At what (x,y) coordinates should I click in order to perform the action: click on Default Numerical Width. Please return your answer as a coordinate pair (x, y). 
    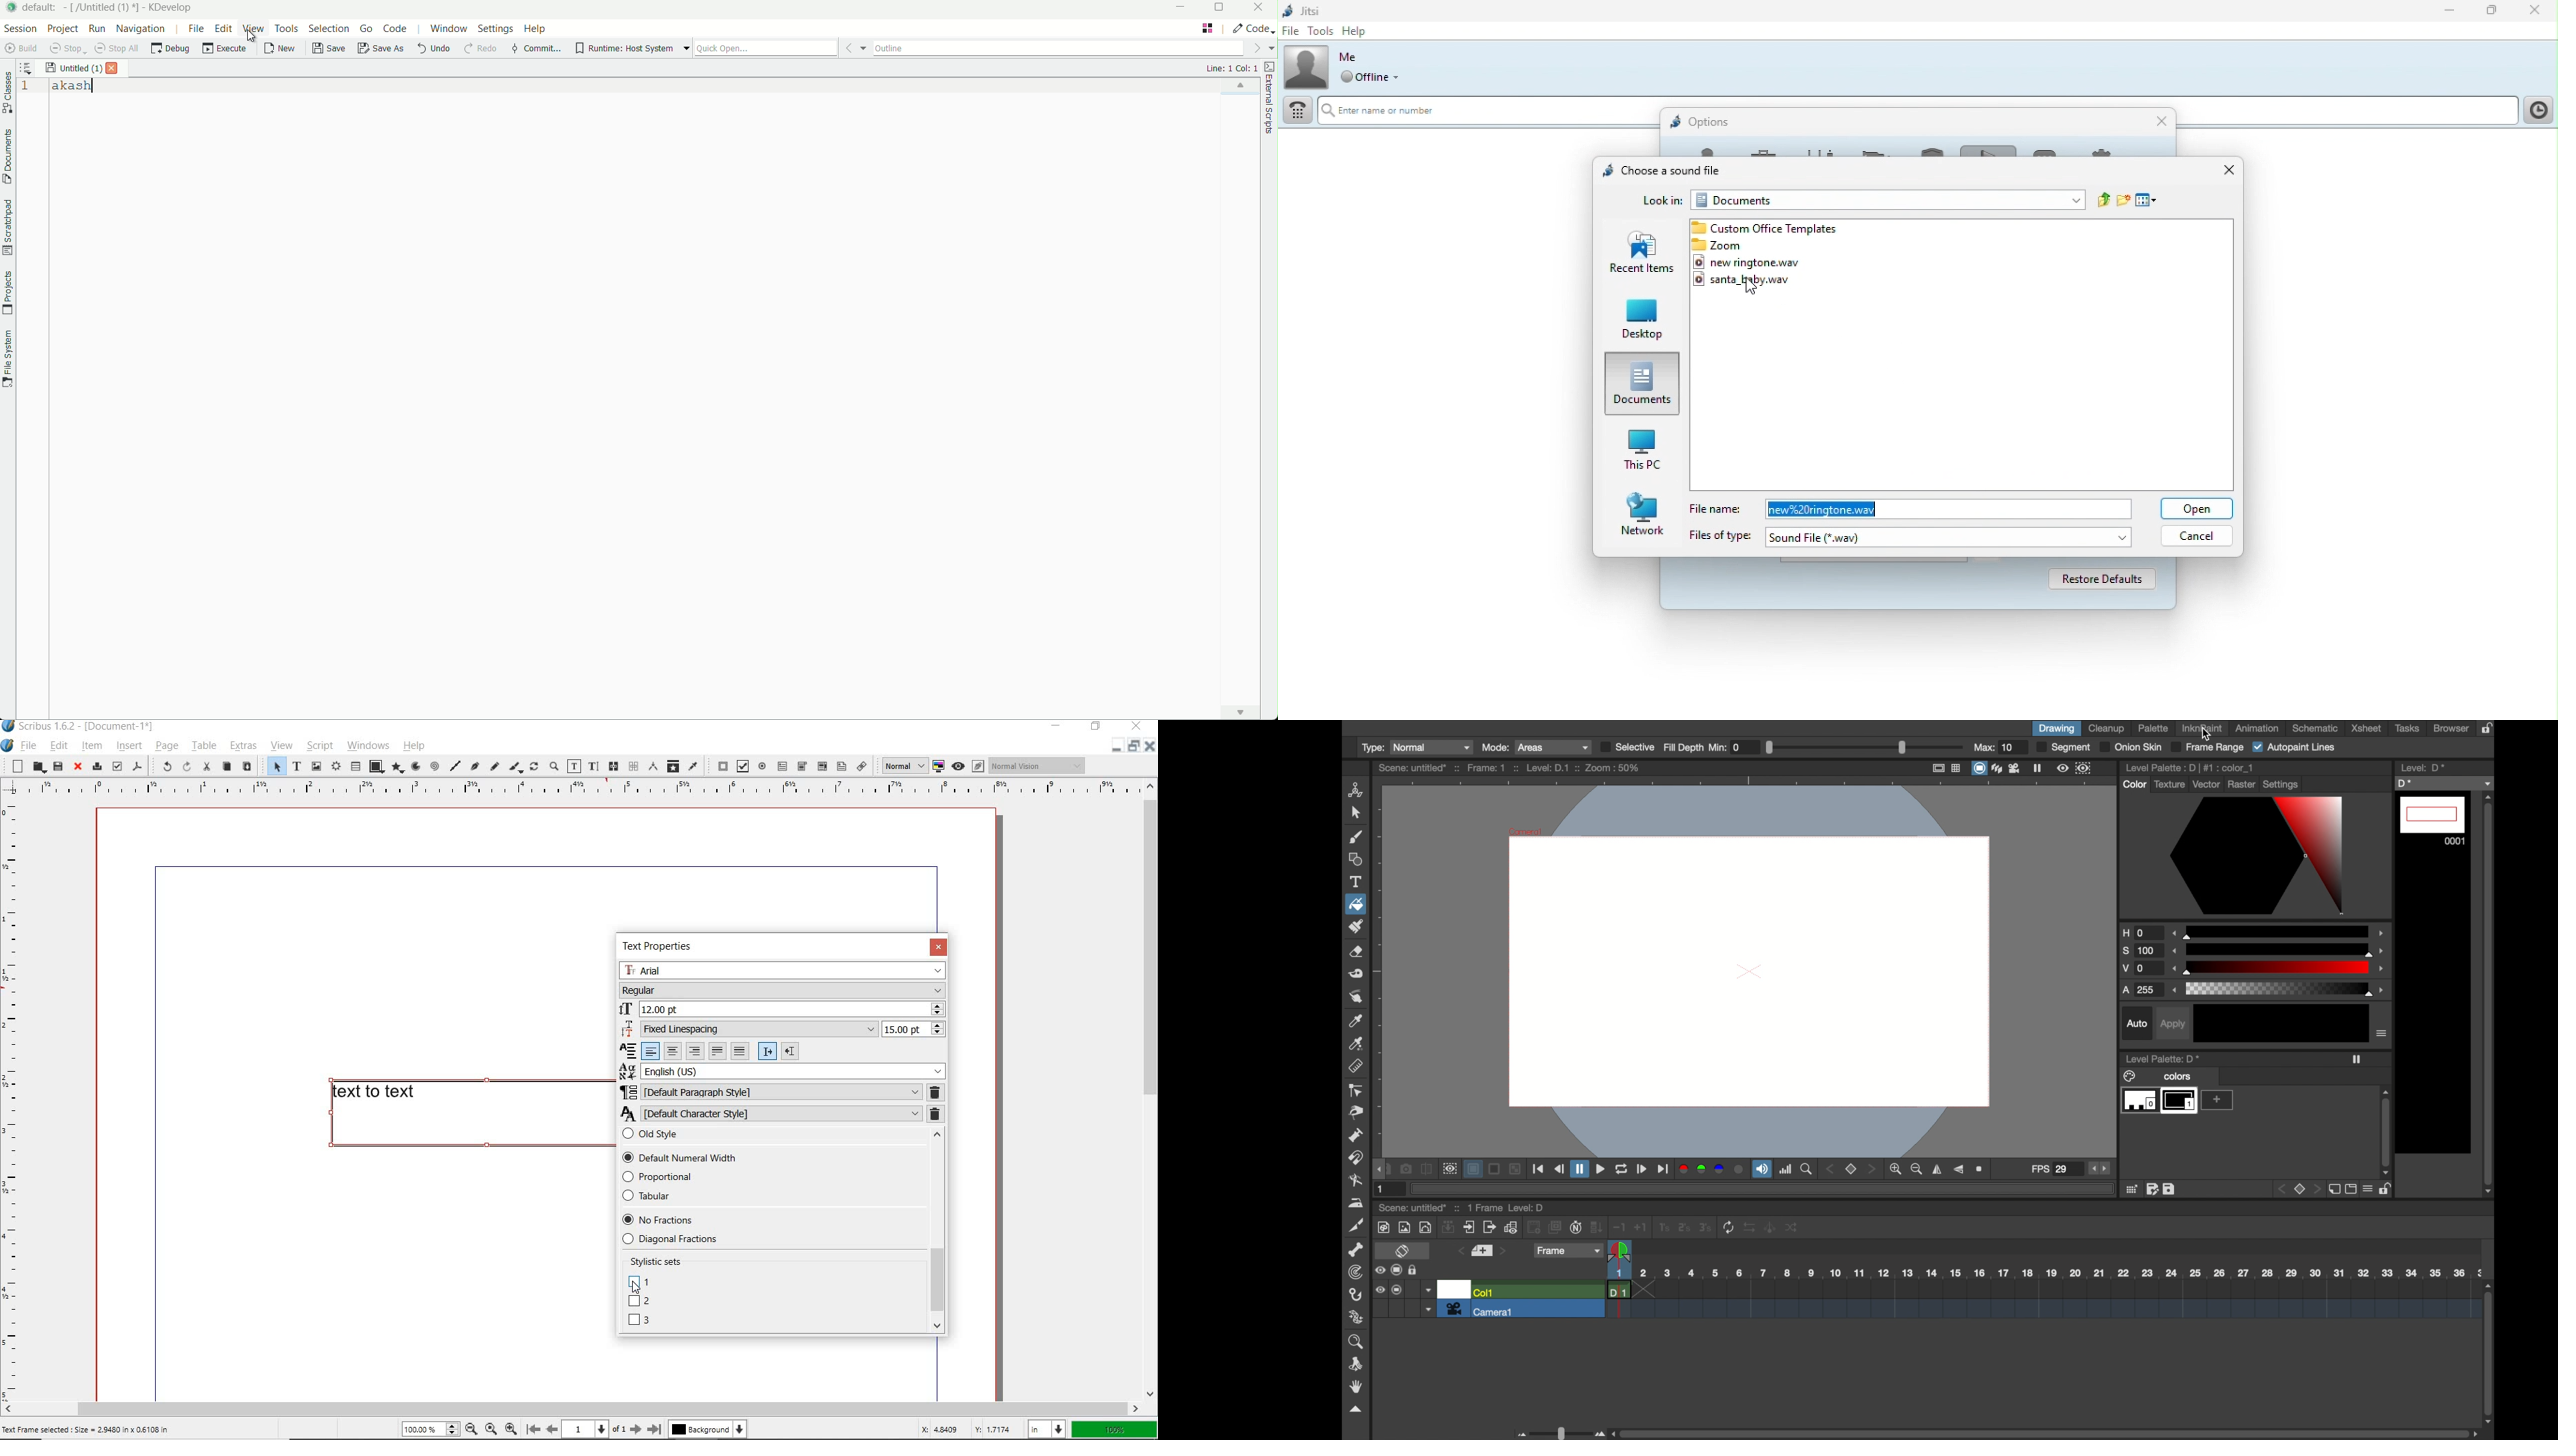
    Looking at the image, I should click on (677, 1158).